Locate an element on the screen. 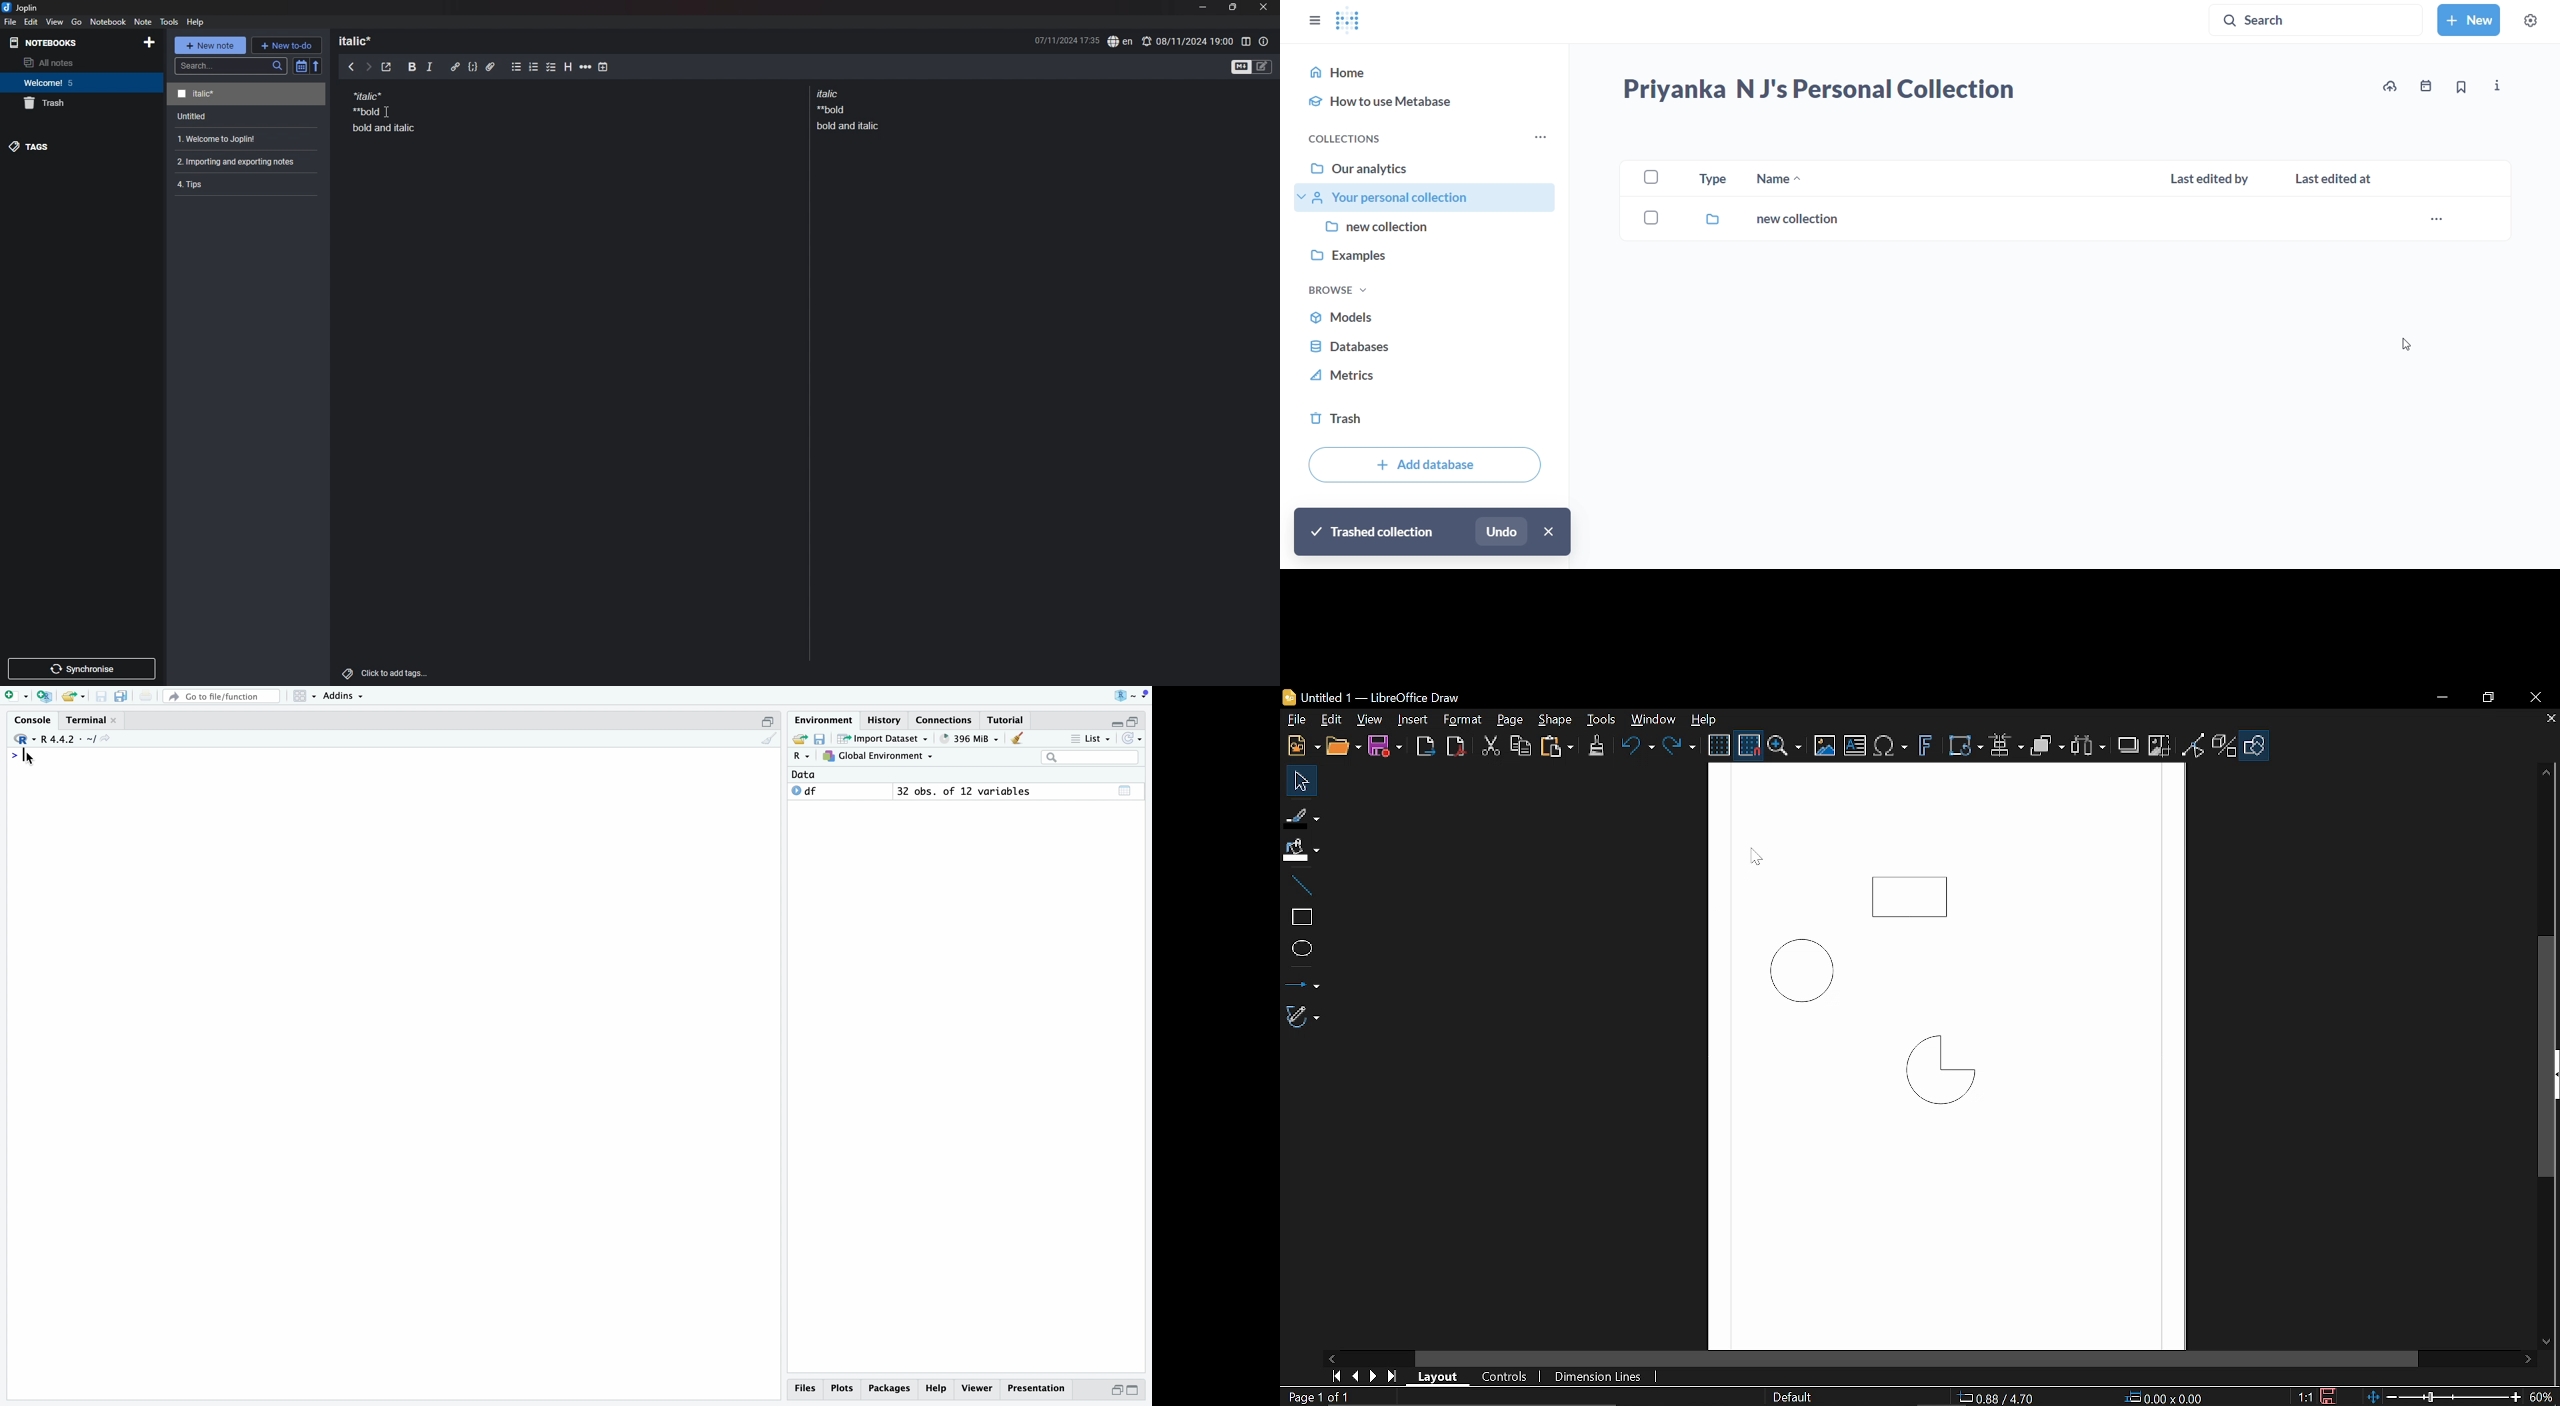 This screenshot has height=1428, width=2576. Presentation  is located at coordinates (1037, 1388).